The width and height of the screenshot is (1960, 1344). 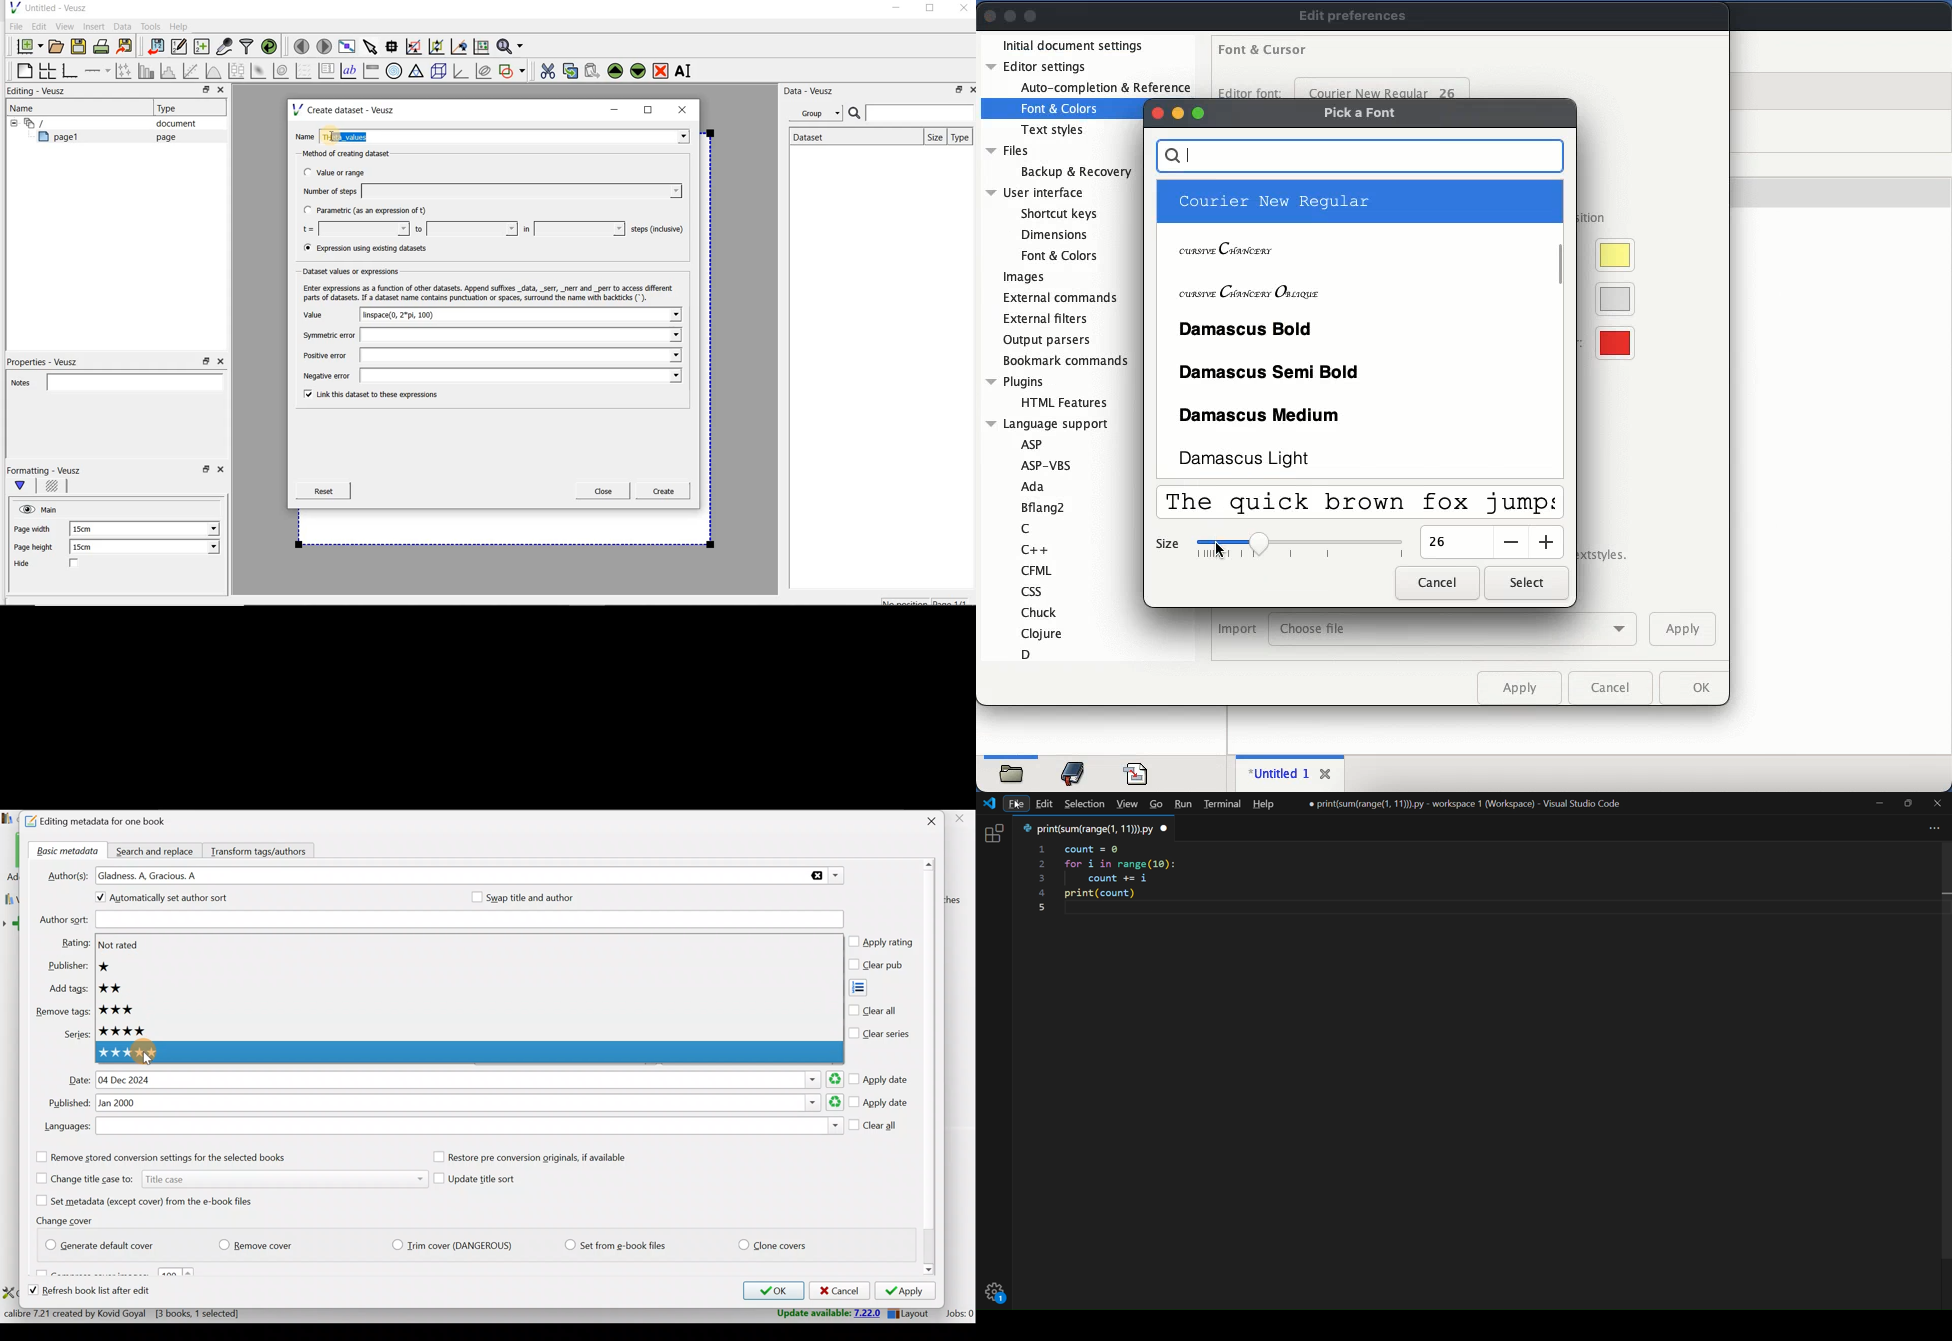 I want to click on Insert, so click(x=95, y=26).